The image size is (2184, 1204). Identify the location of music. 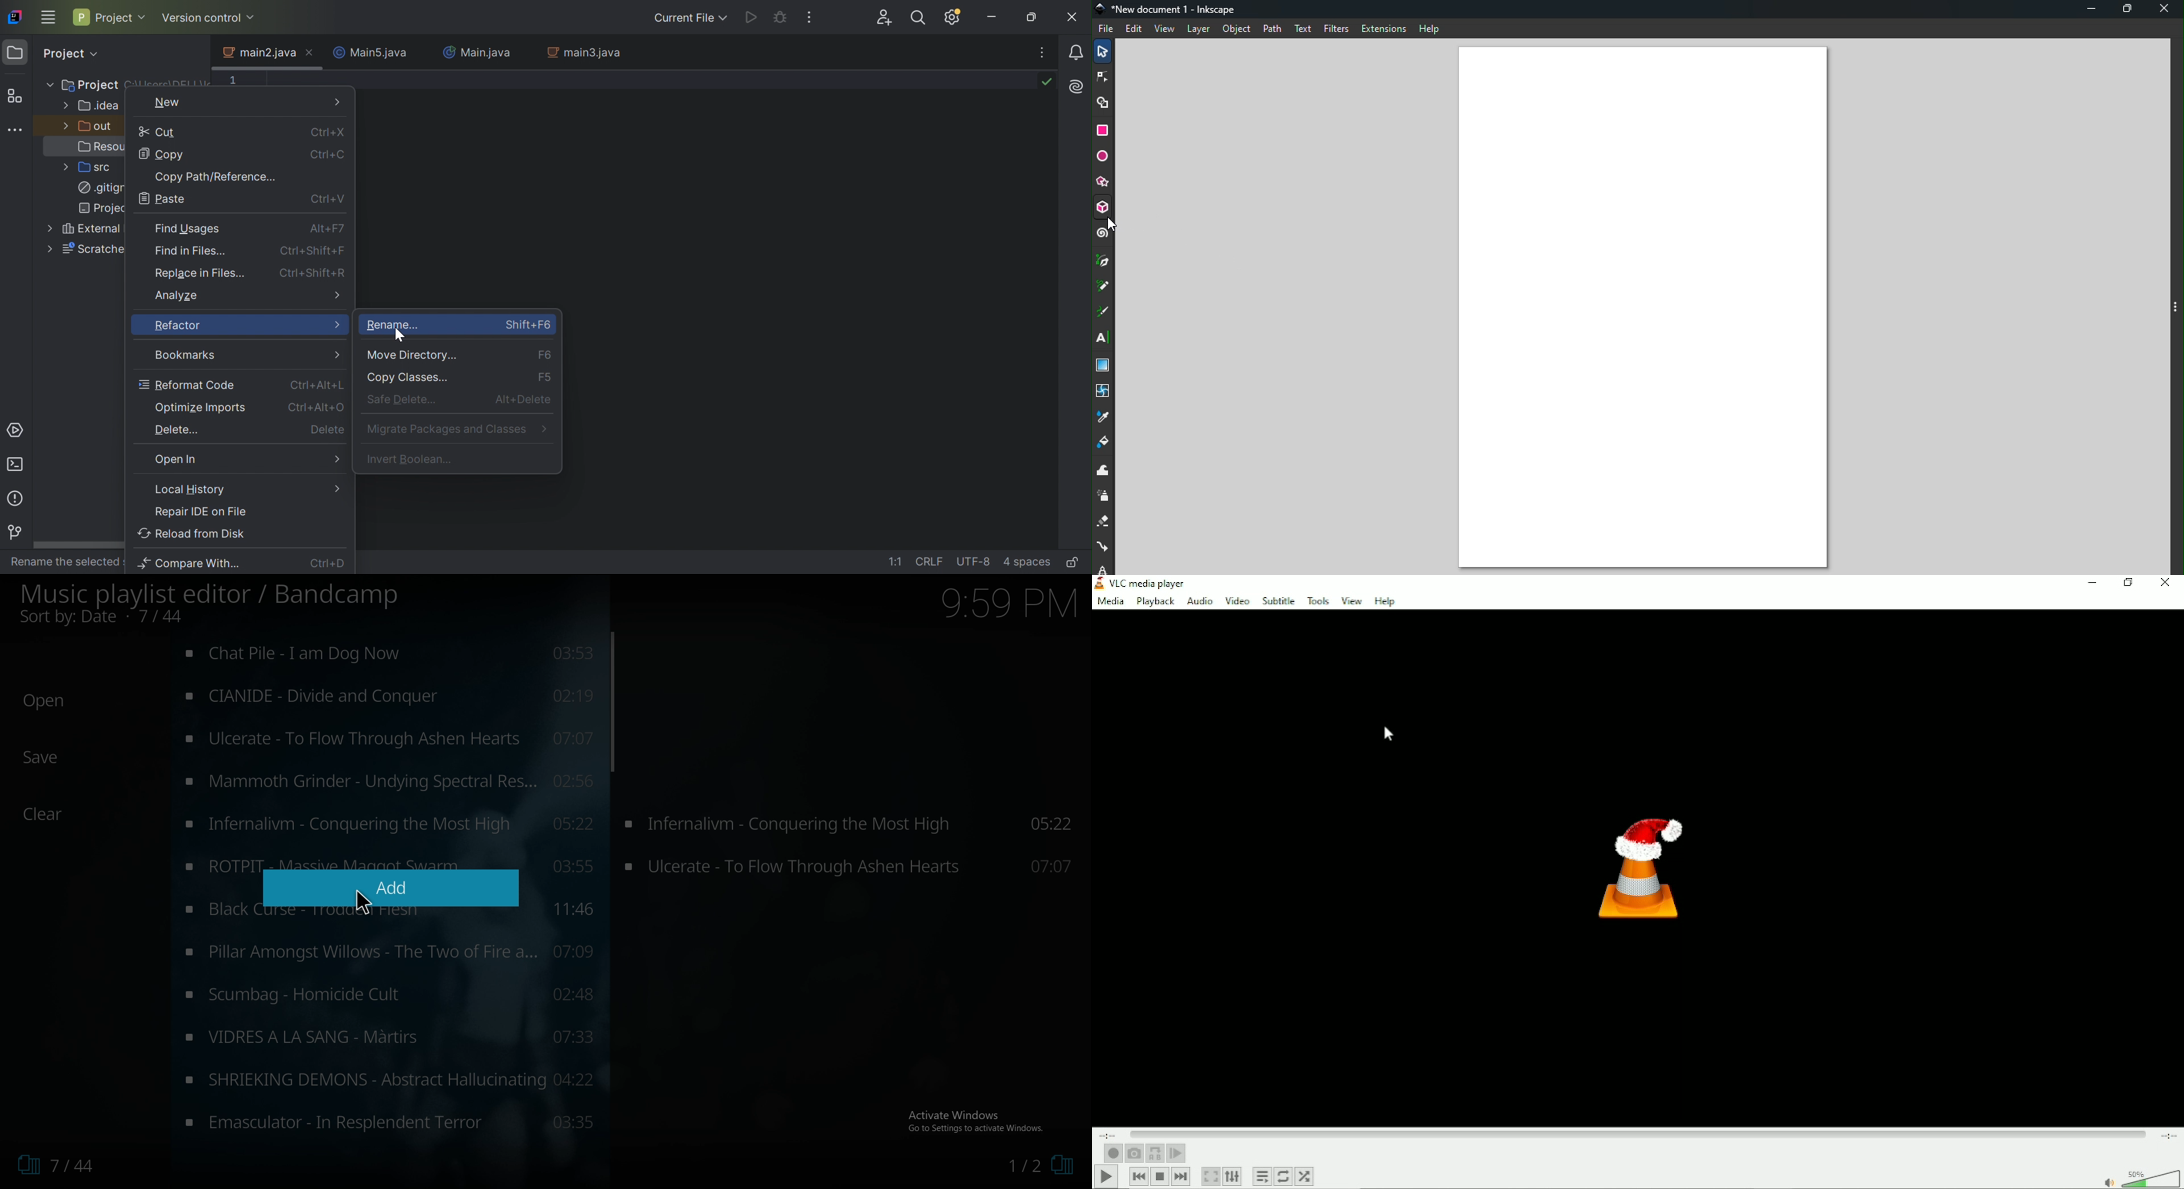
(389, 780).